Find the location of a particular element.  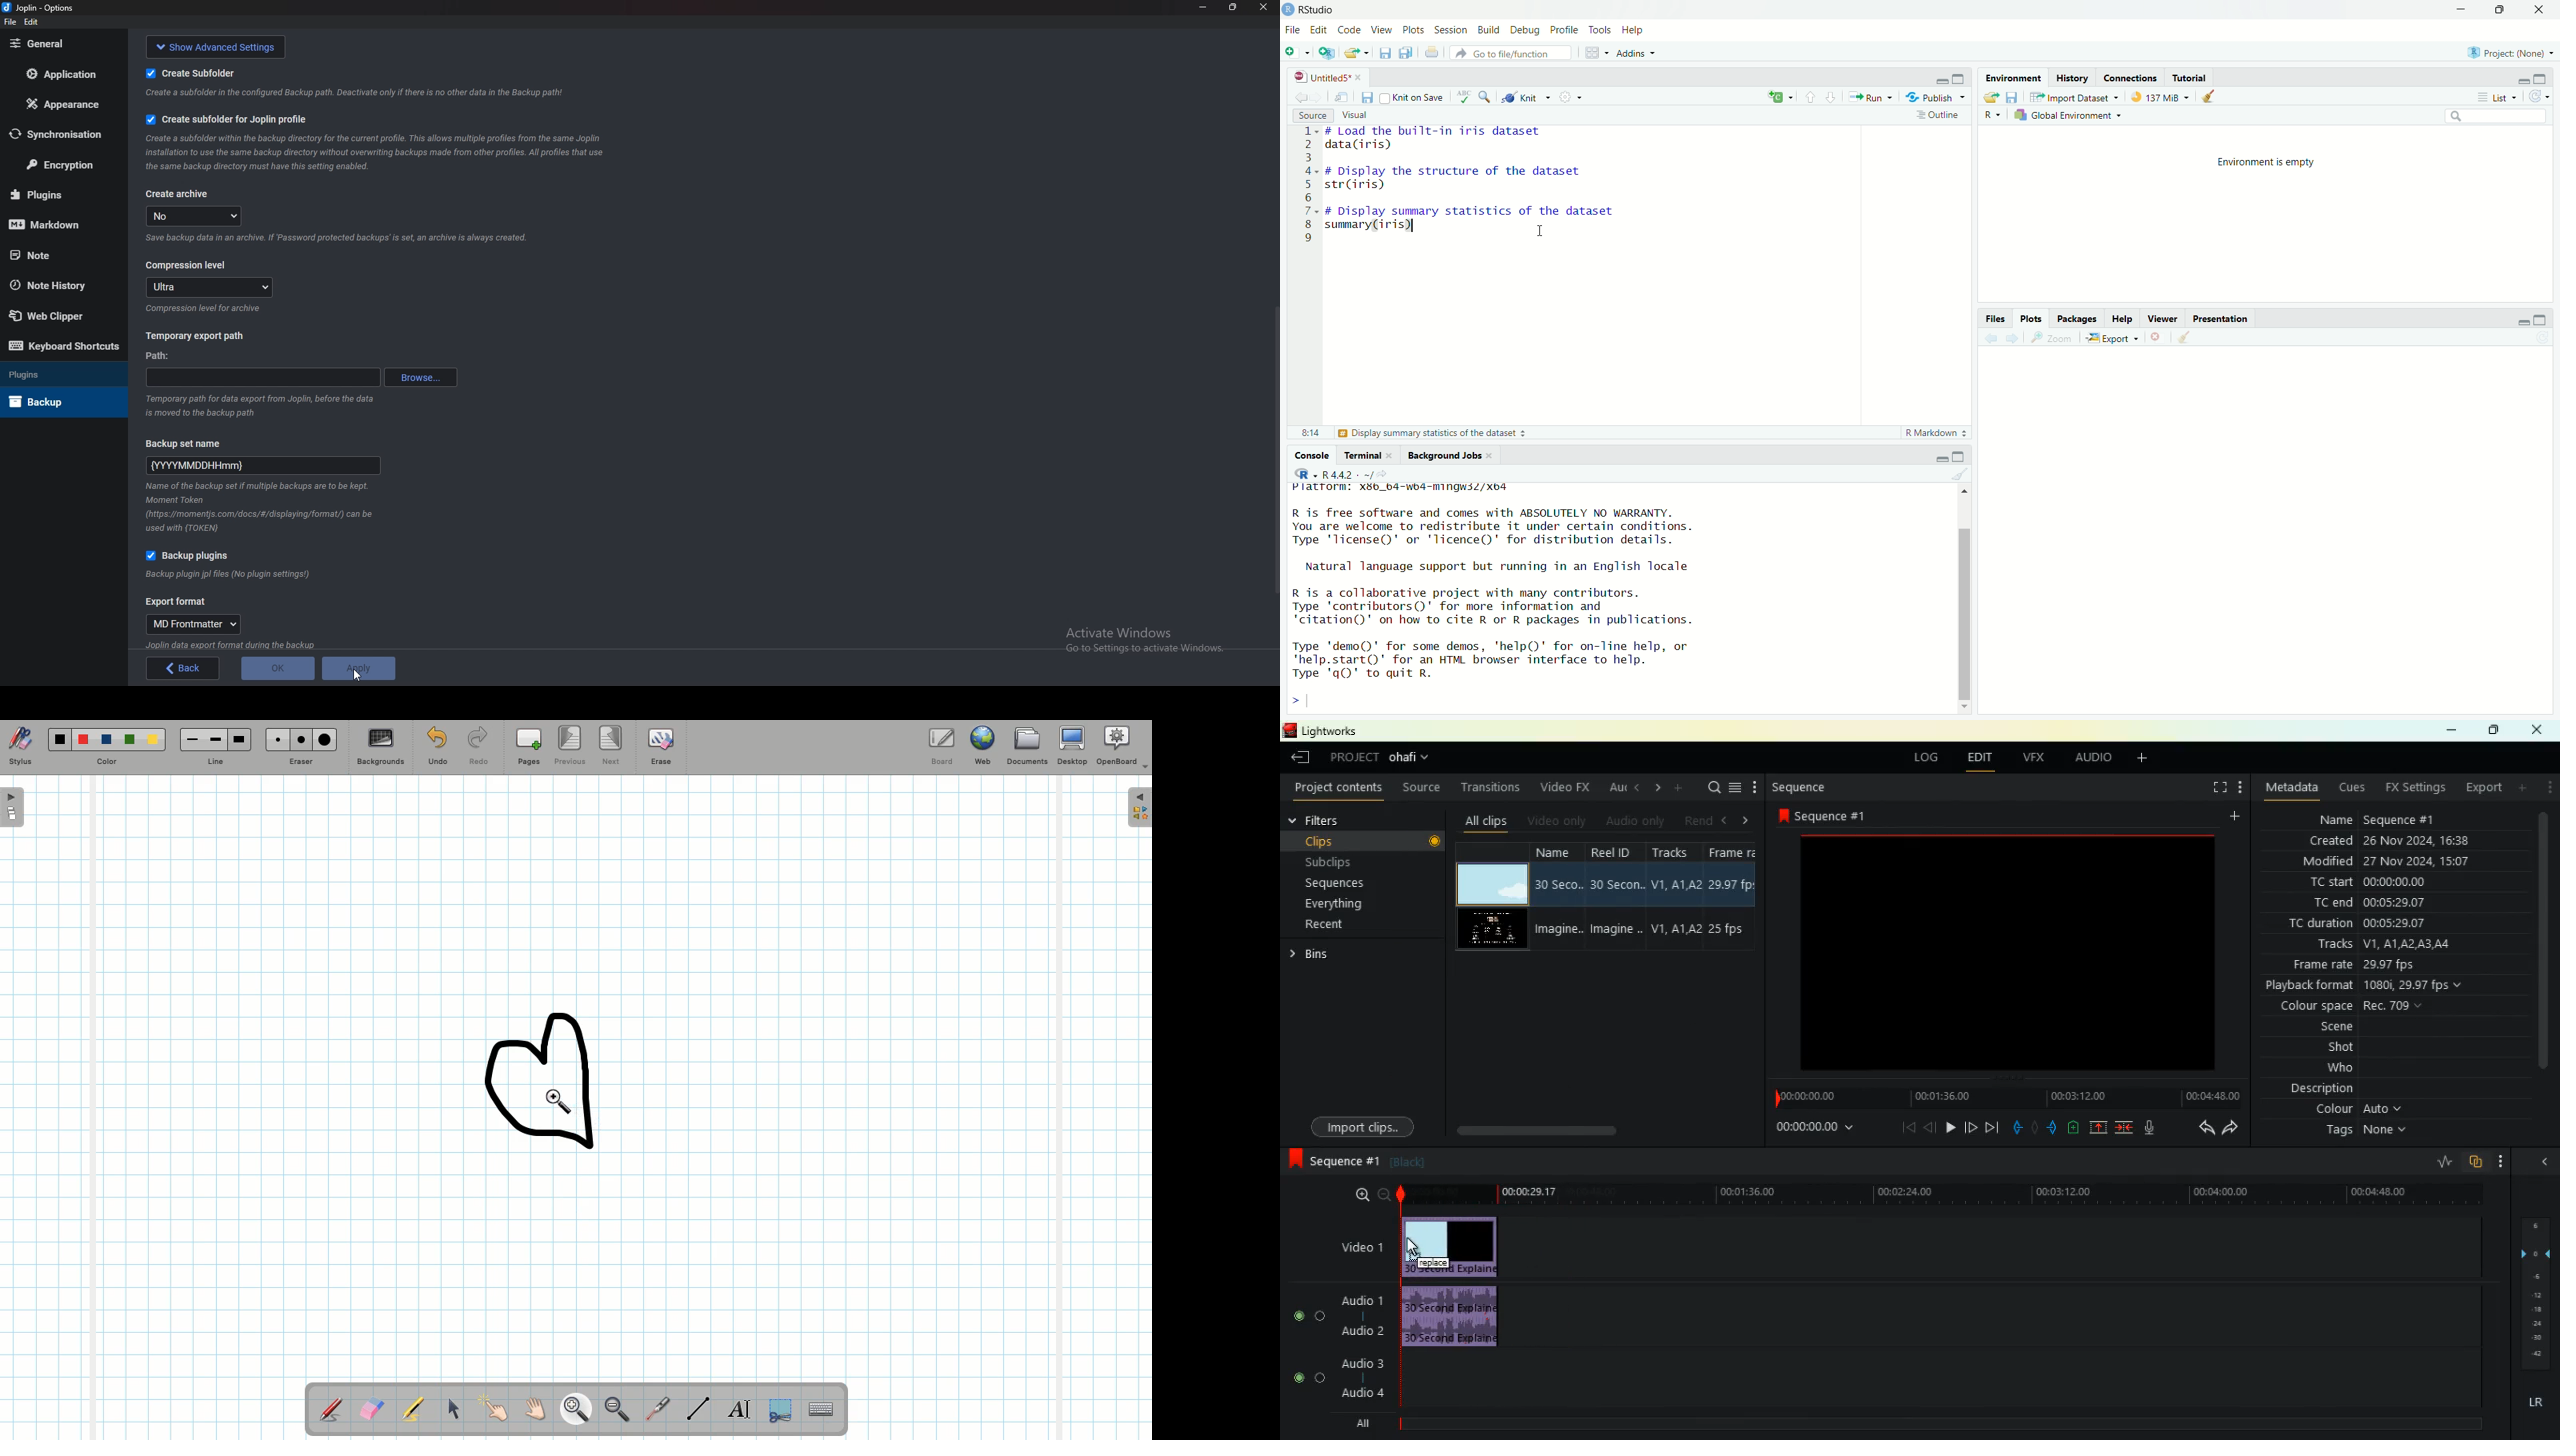

Export log history is located at coordinates (1993, 96).